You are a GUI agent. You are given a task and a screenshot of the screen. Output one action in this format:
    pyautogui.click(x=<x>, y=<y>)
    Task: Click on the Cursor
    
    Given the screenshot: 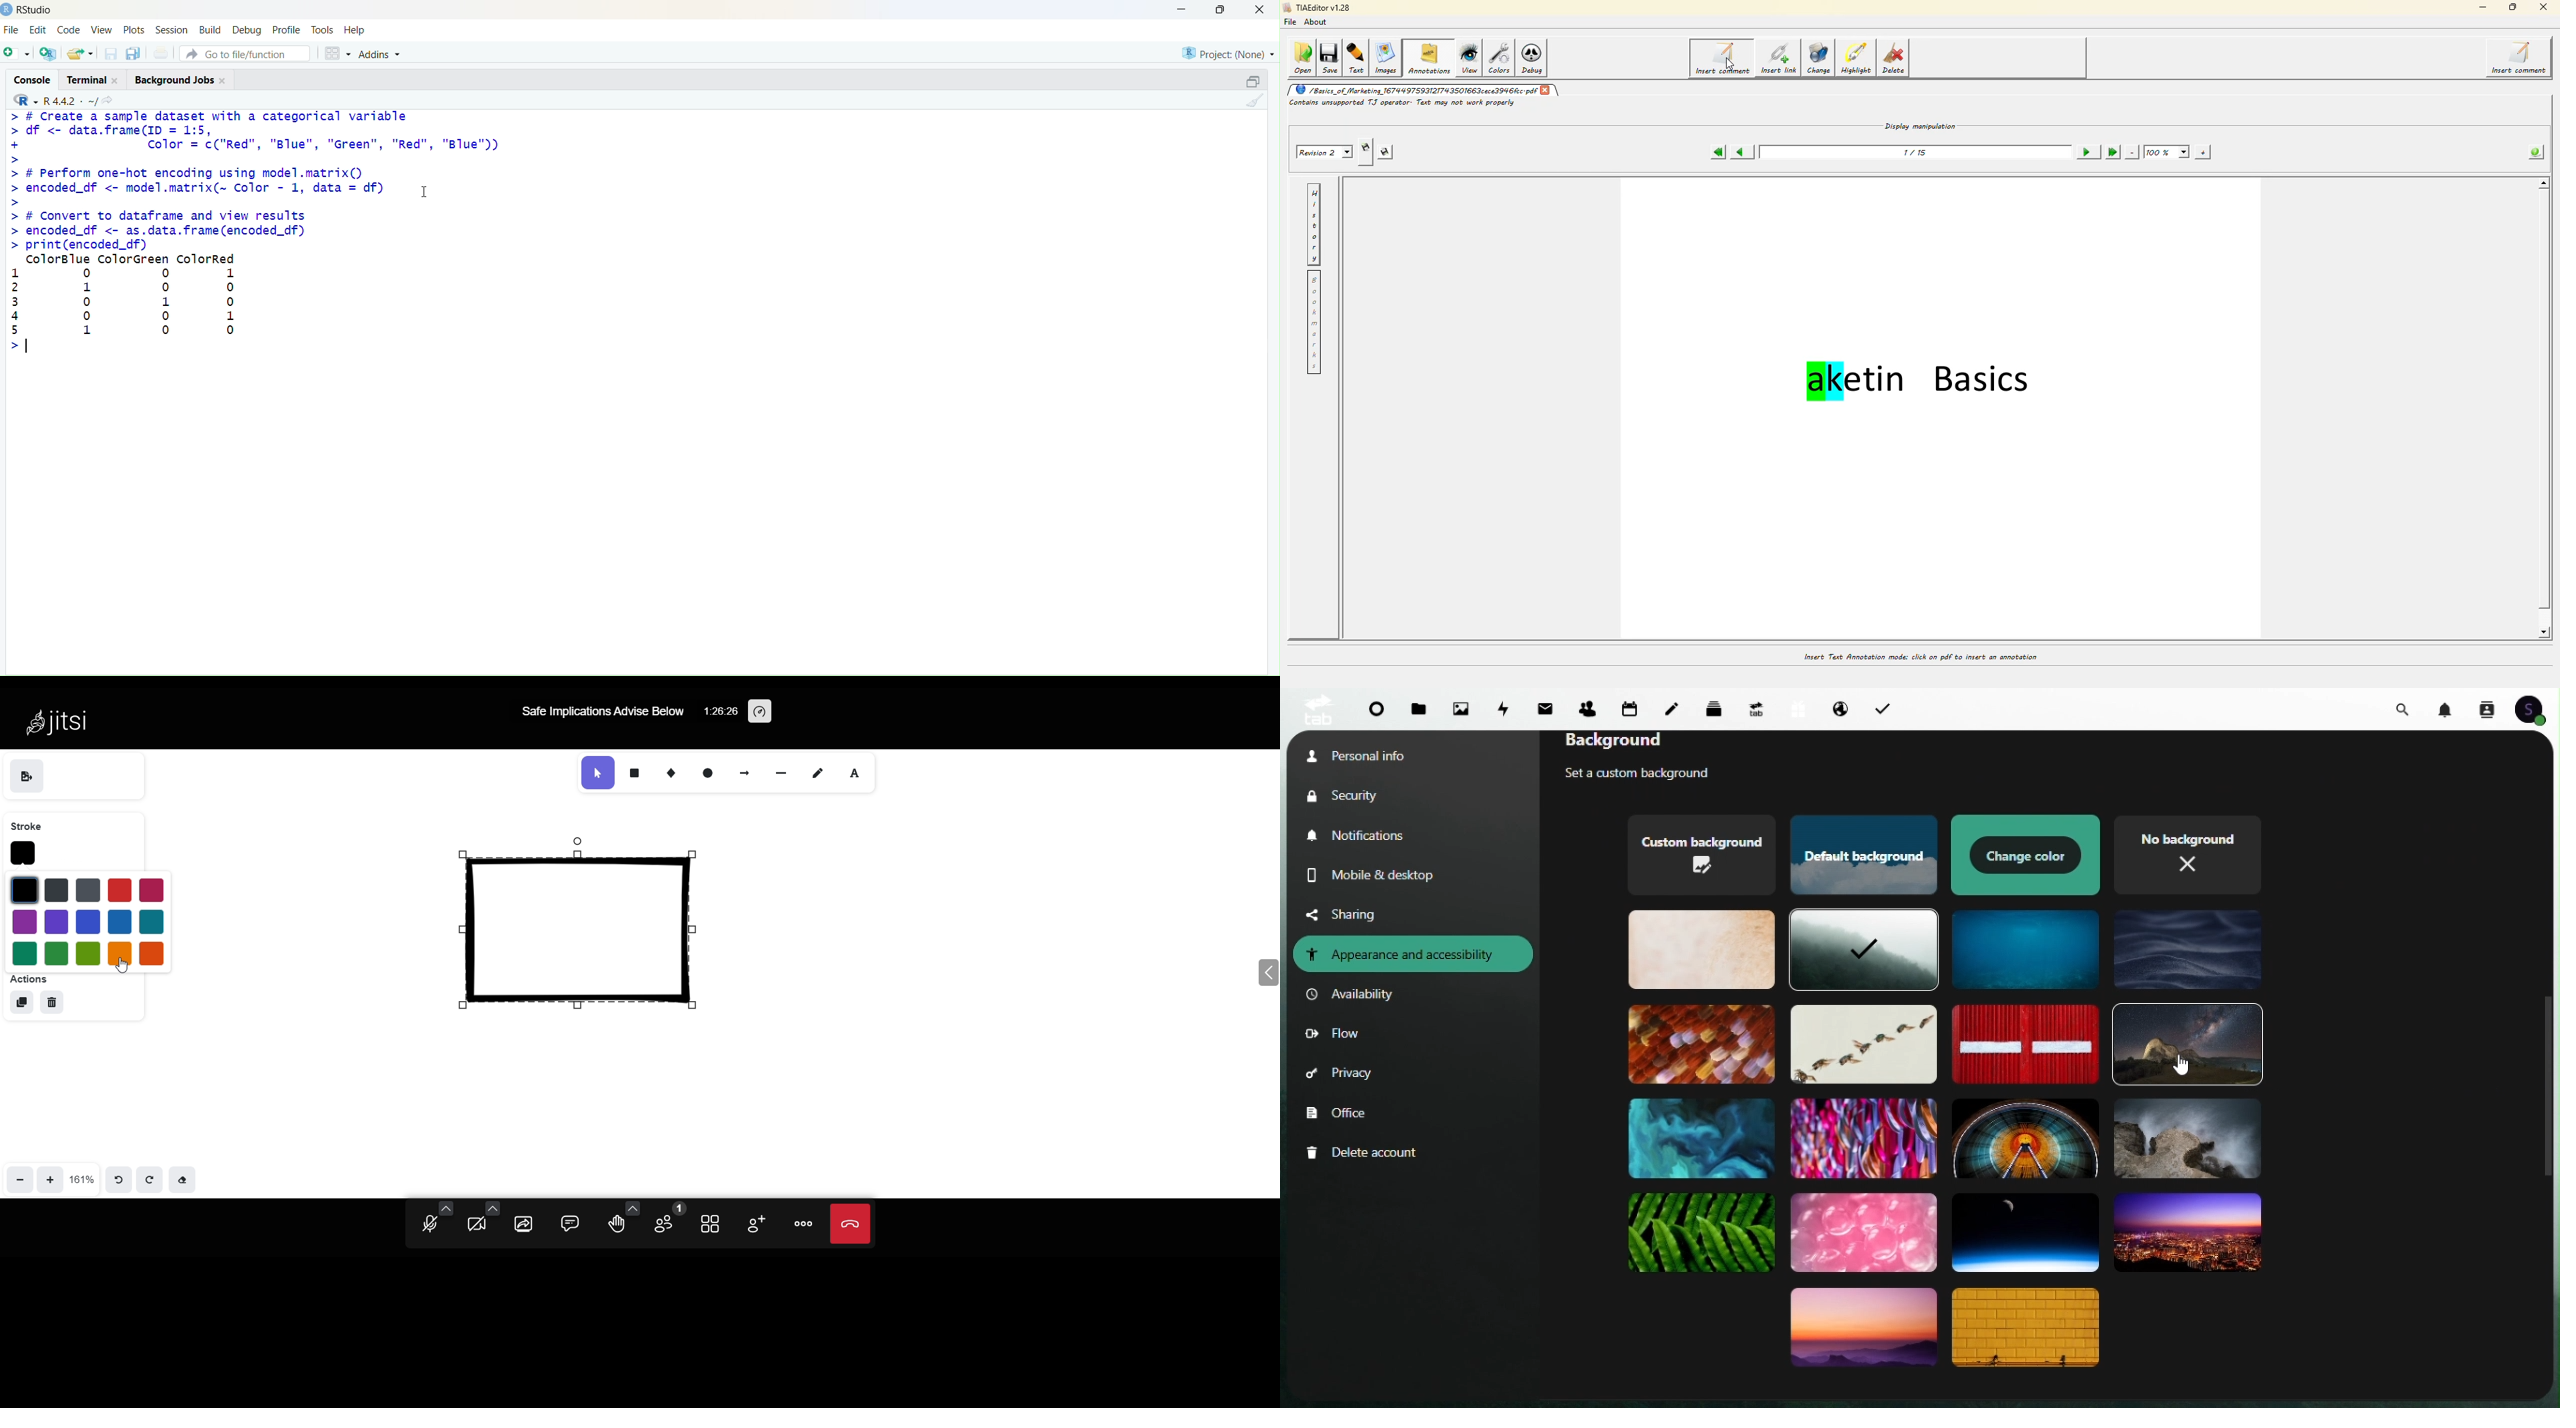 What is the action you would take?
    pyautogui.click(x=2183, y=1064)
    